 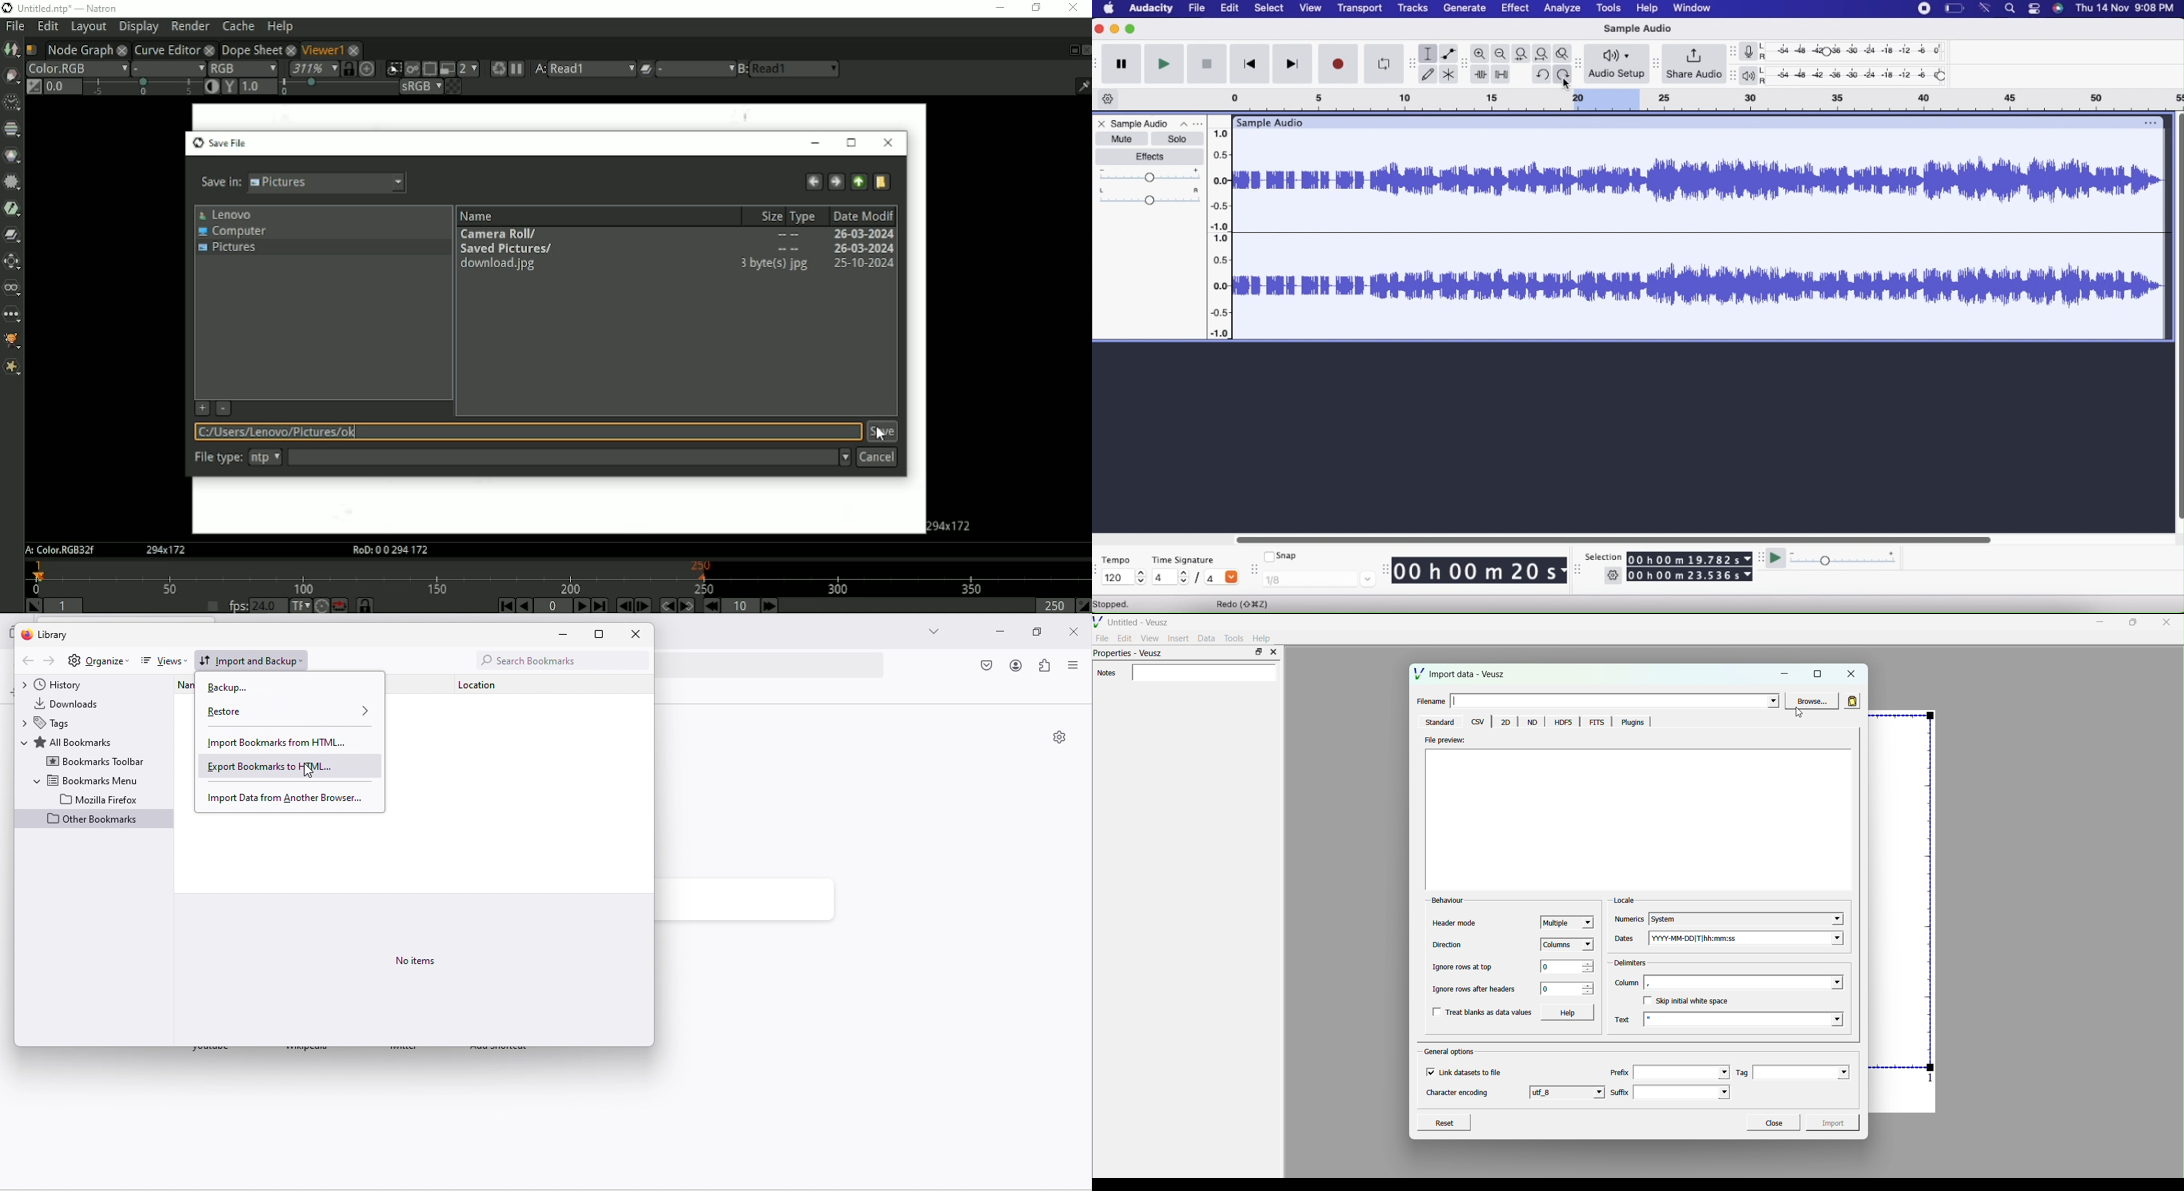 I want to click on move toolbar, so click(x=1760, y=558).